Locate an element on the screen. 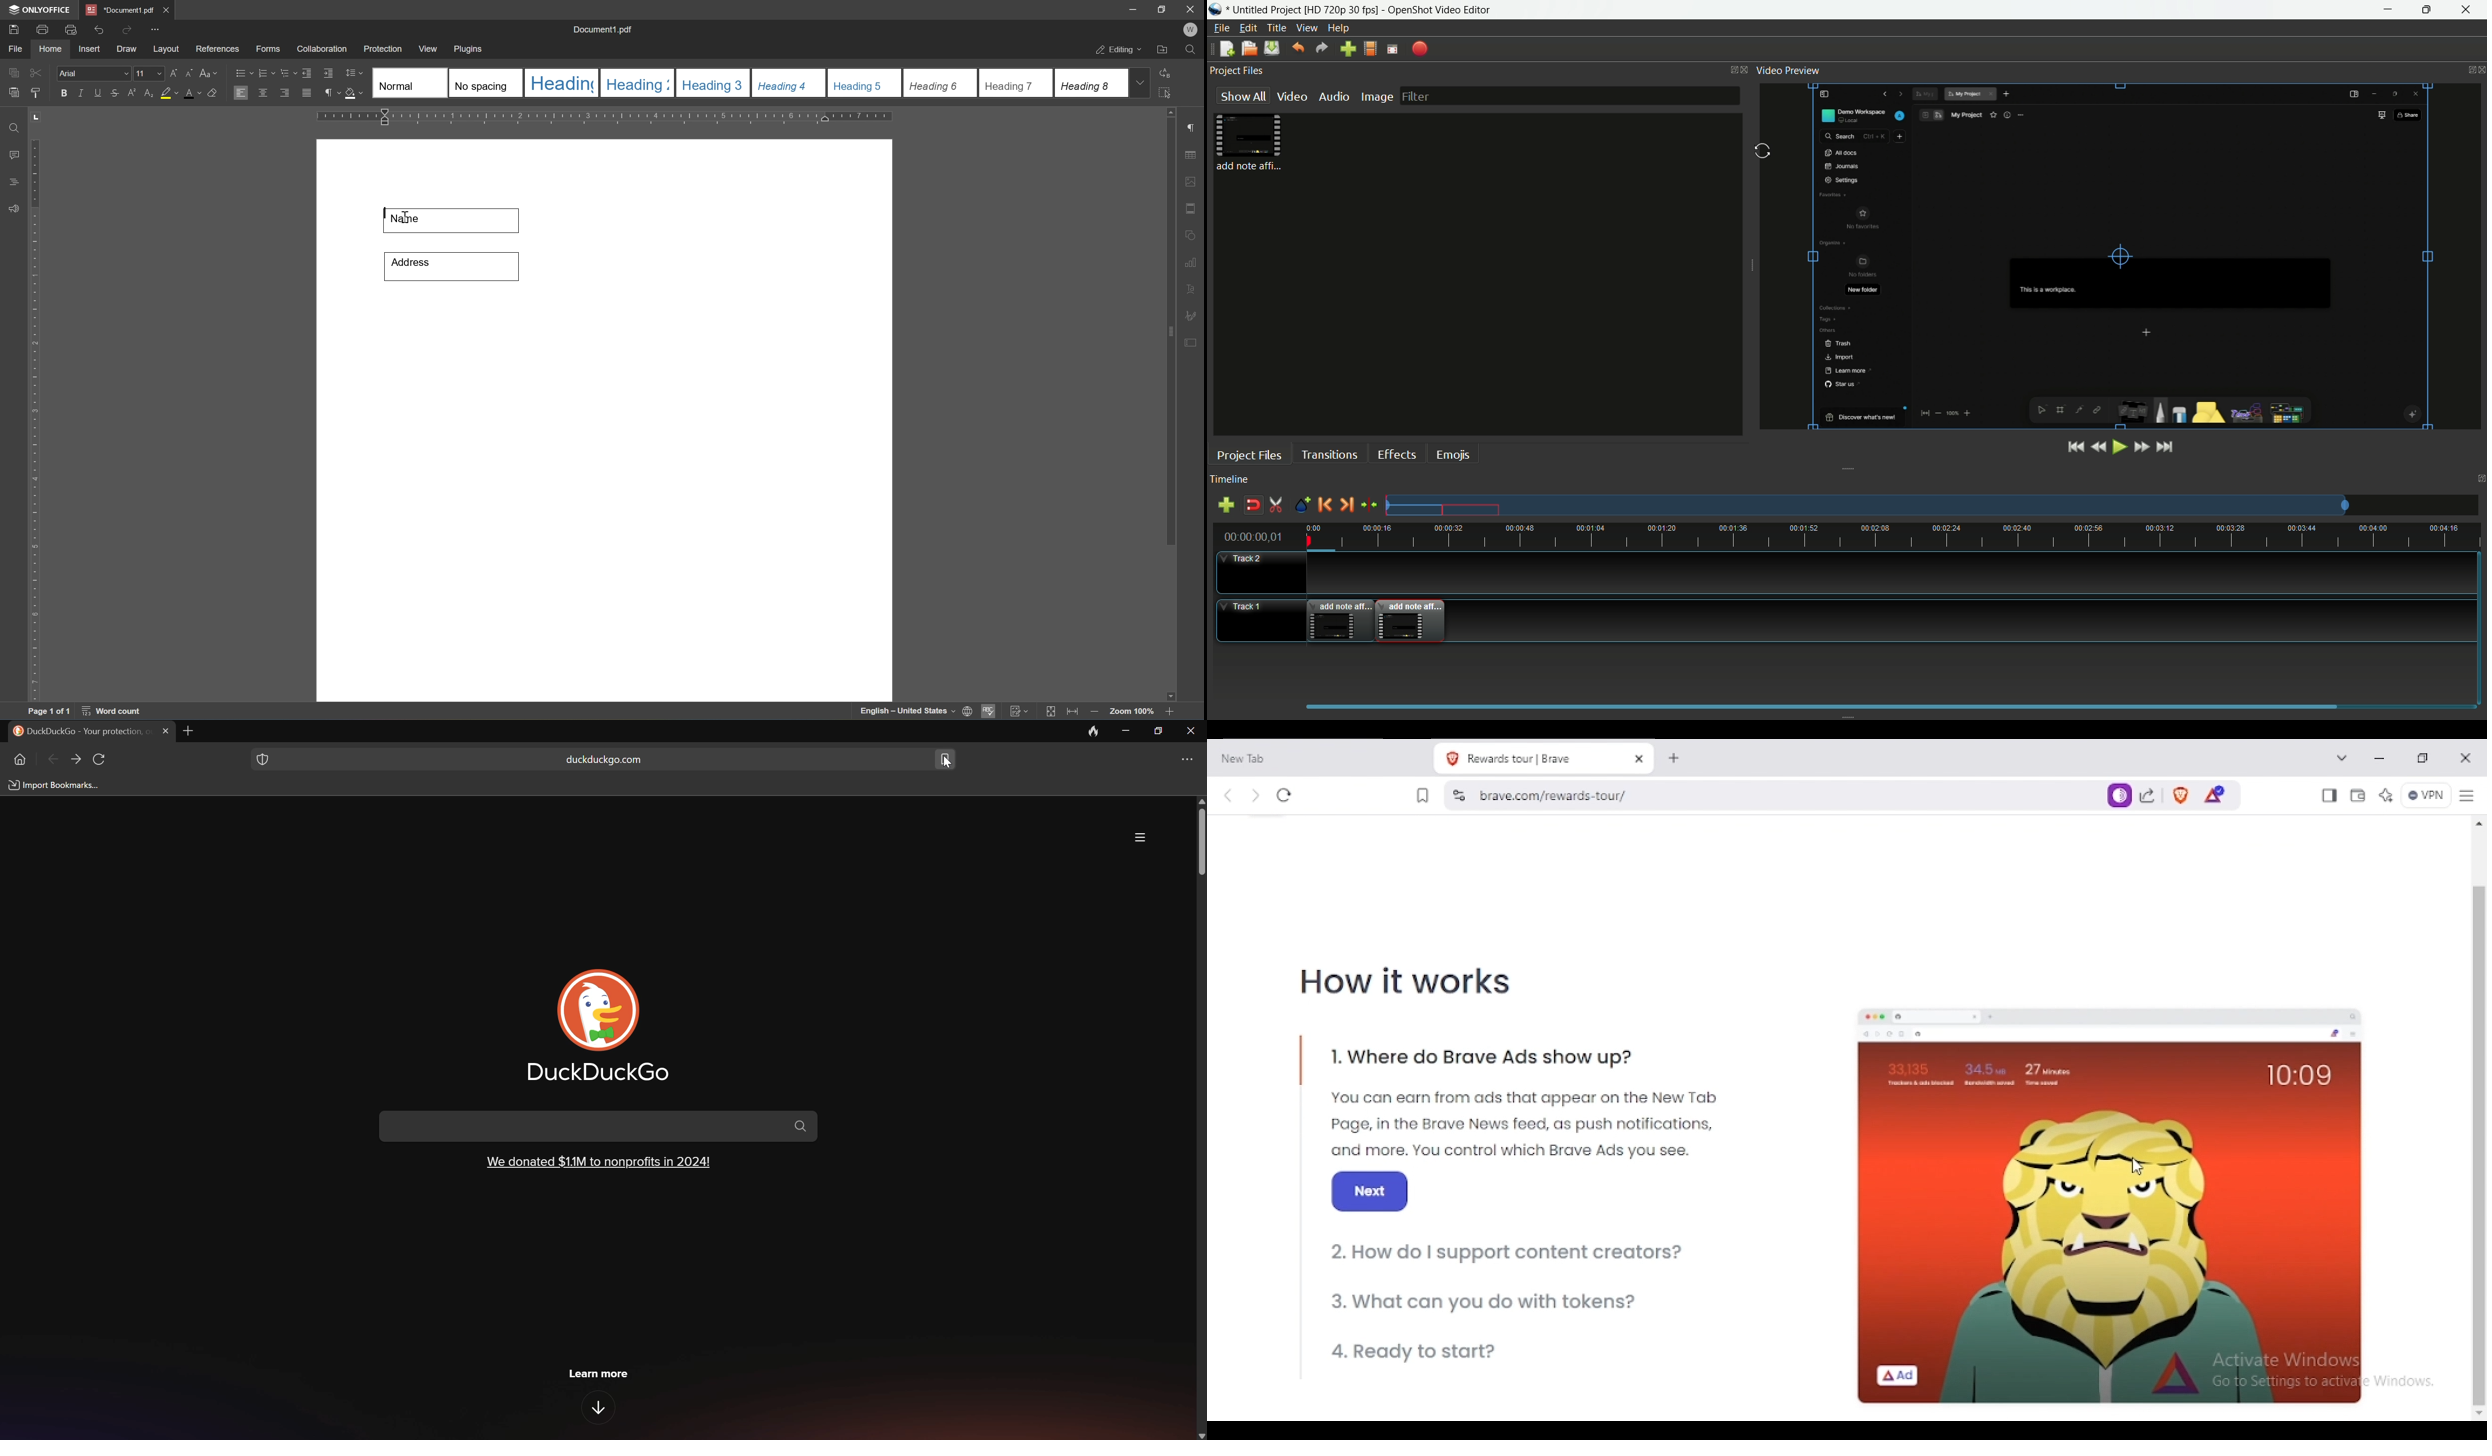 This screenshot has height=1456, width=2492. Close is located at coordinates (1192, 729).